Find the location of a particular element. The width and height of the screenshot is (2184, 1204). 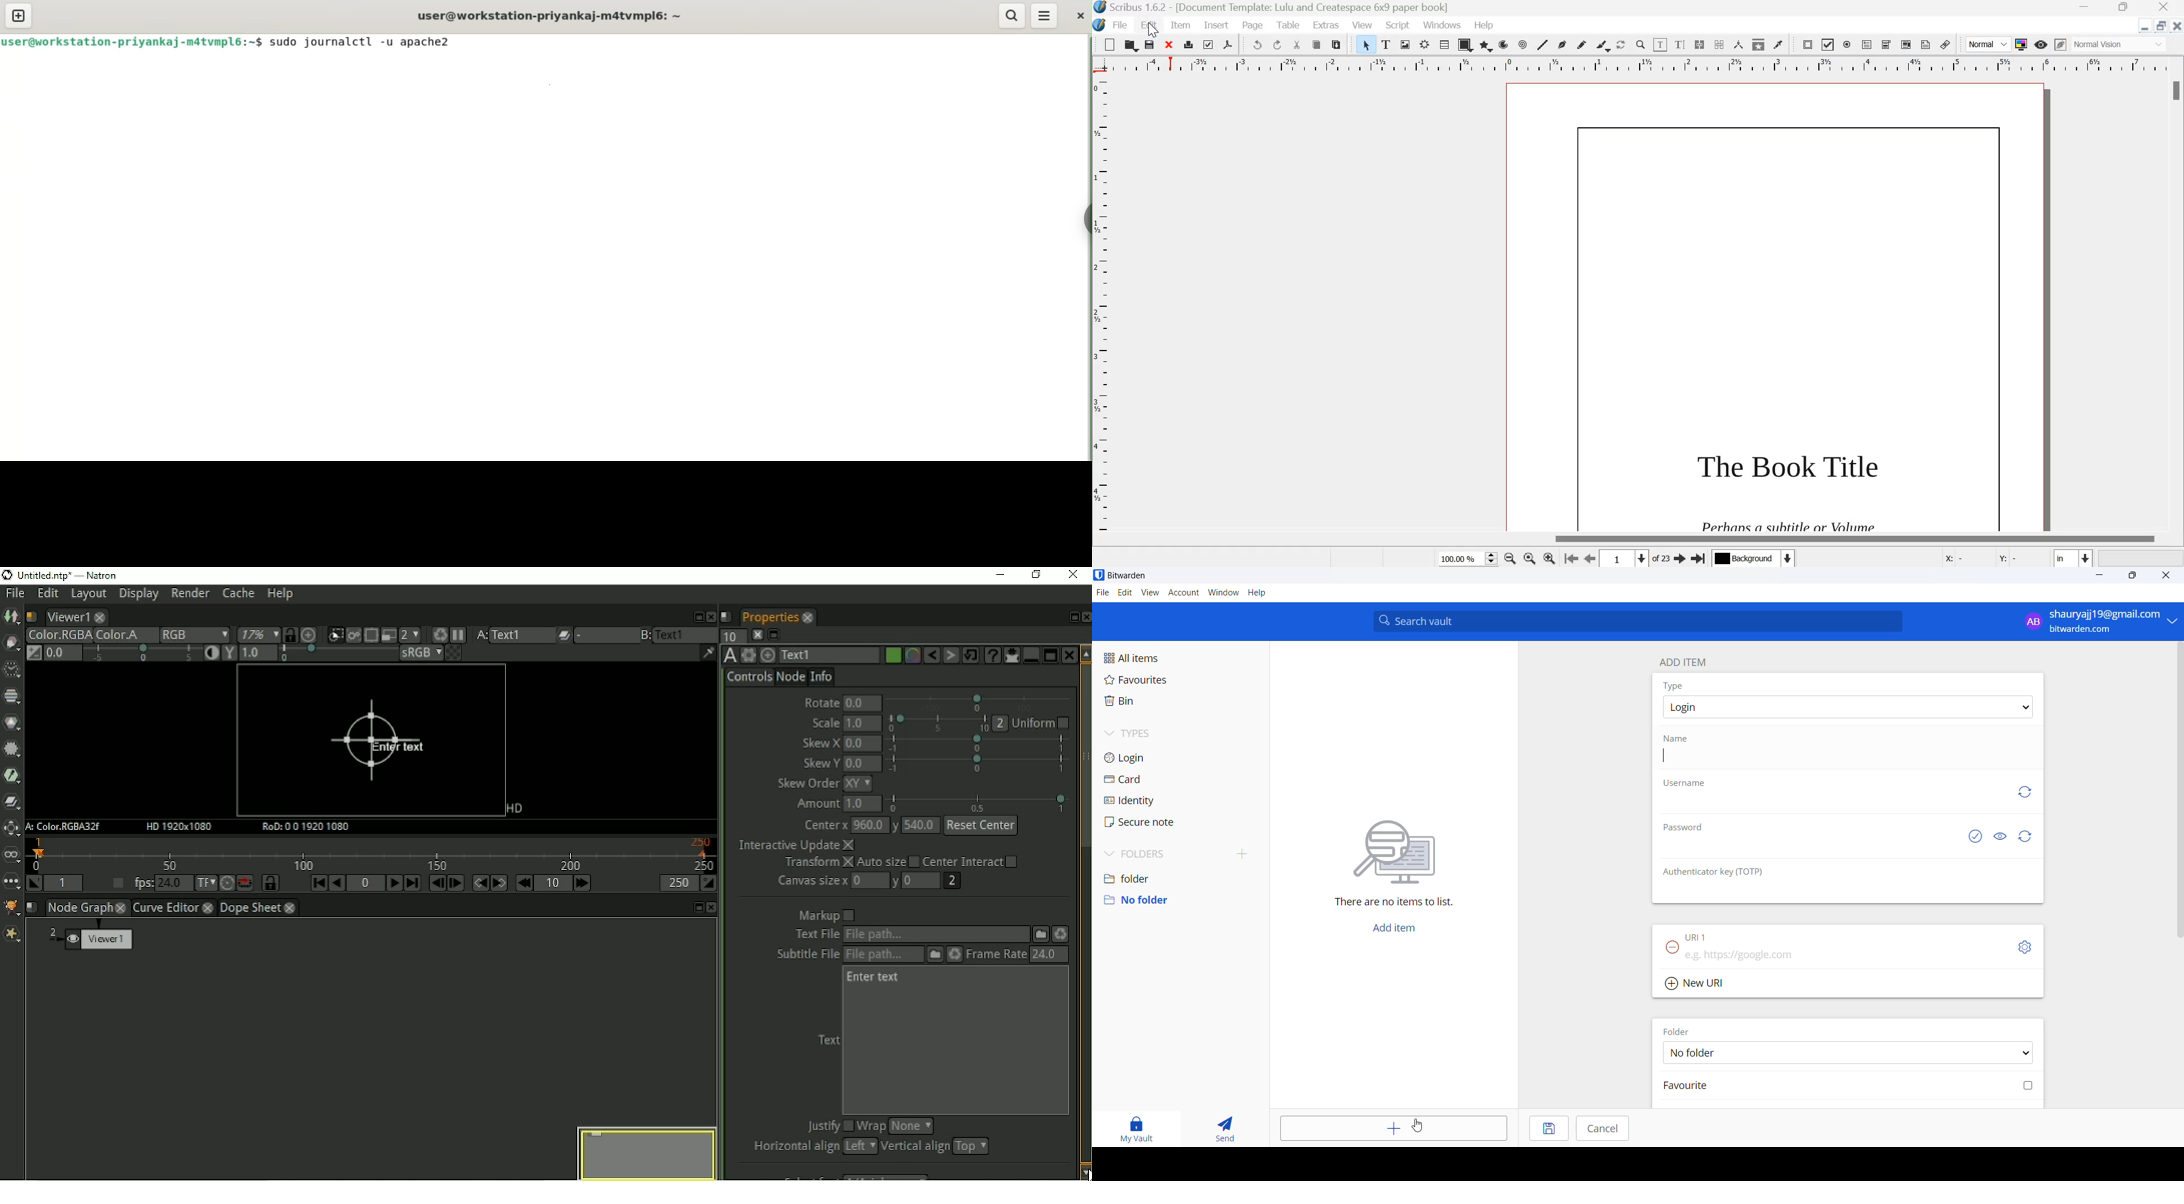

normal vision is located at coordinates (2119, 44).